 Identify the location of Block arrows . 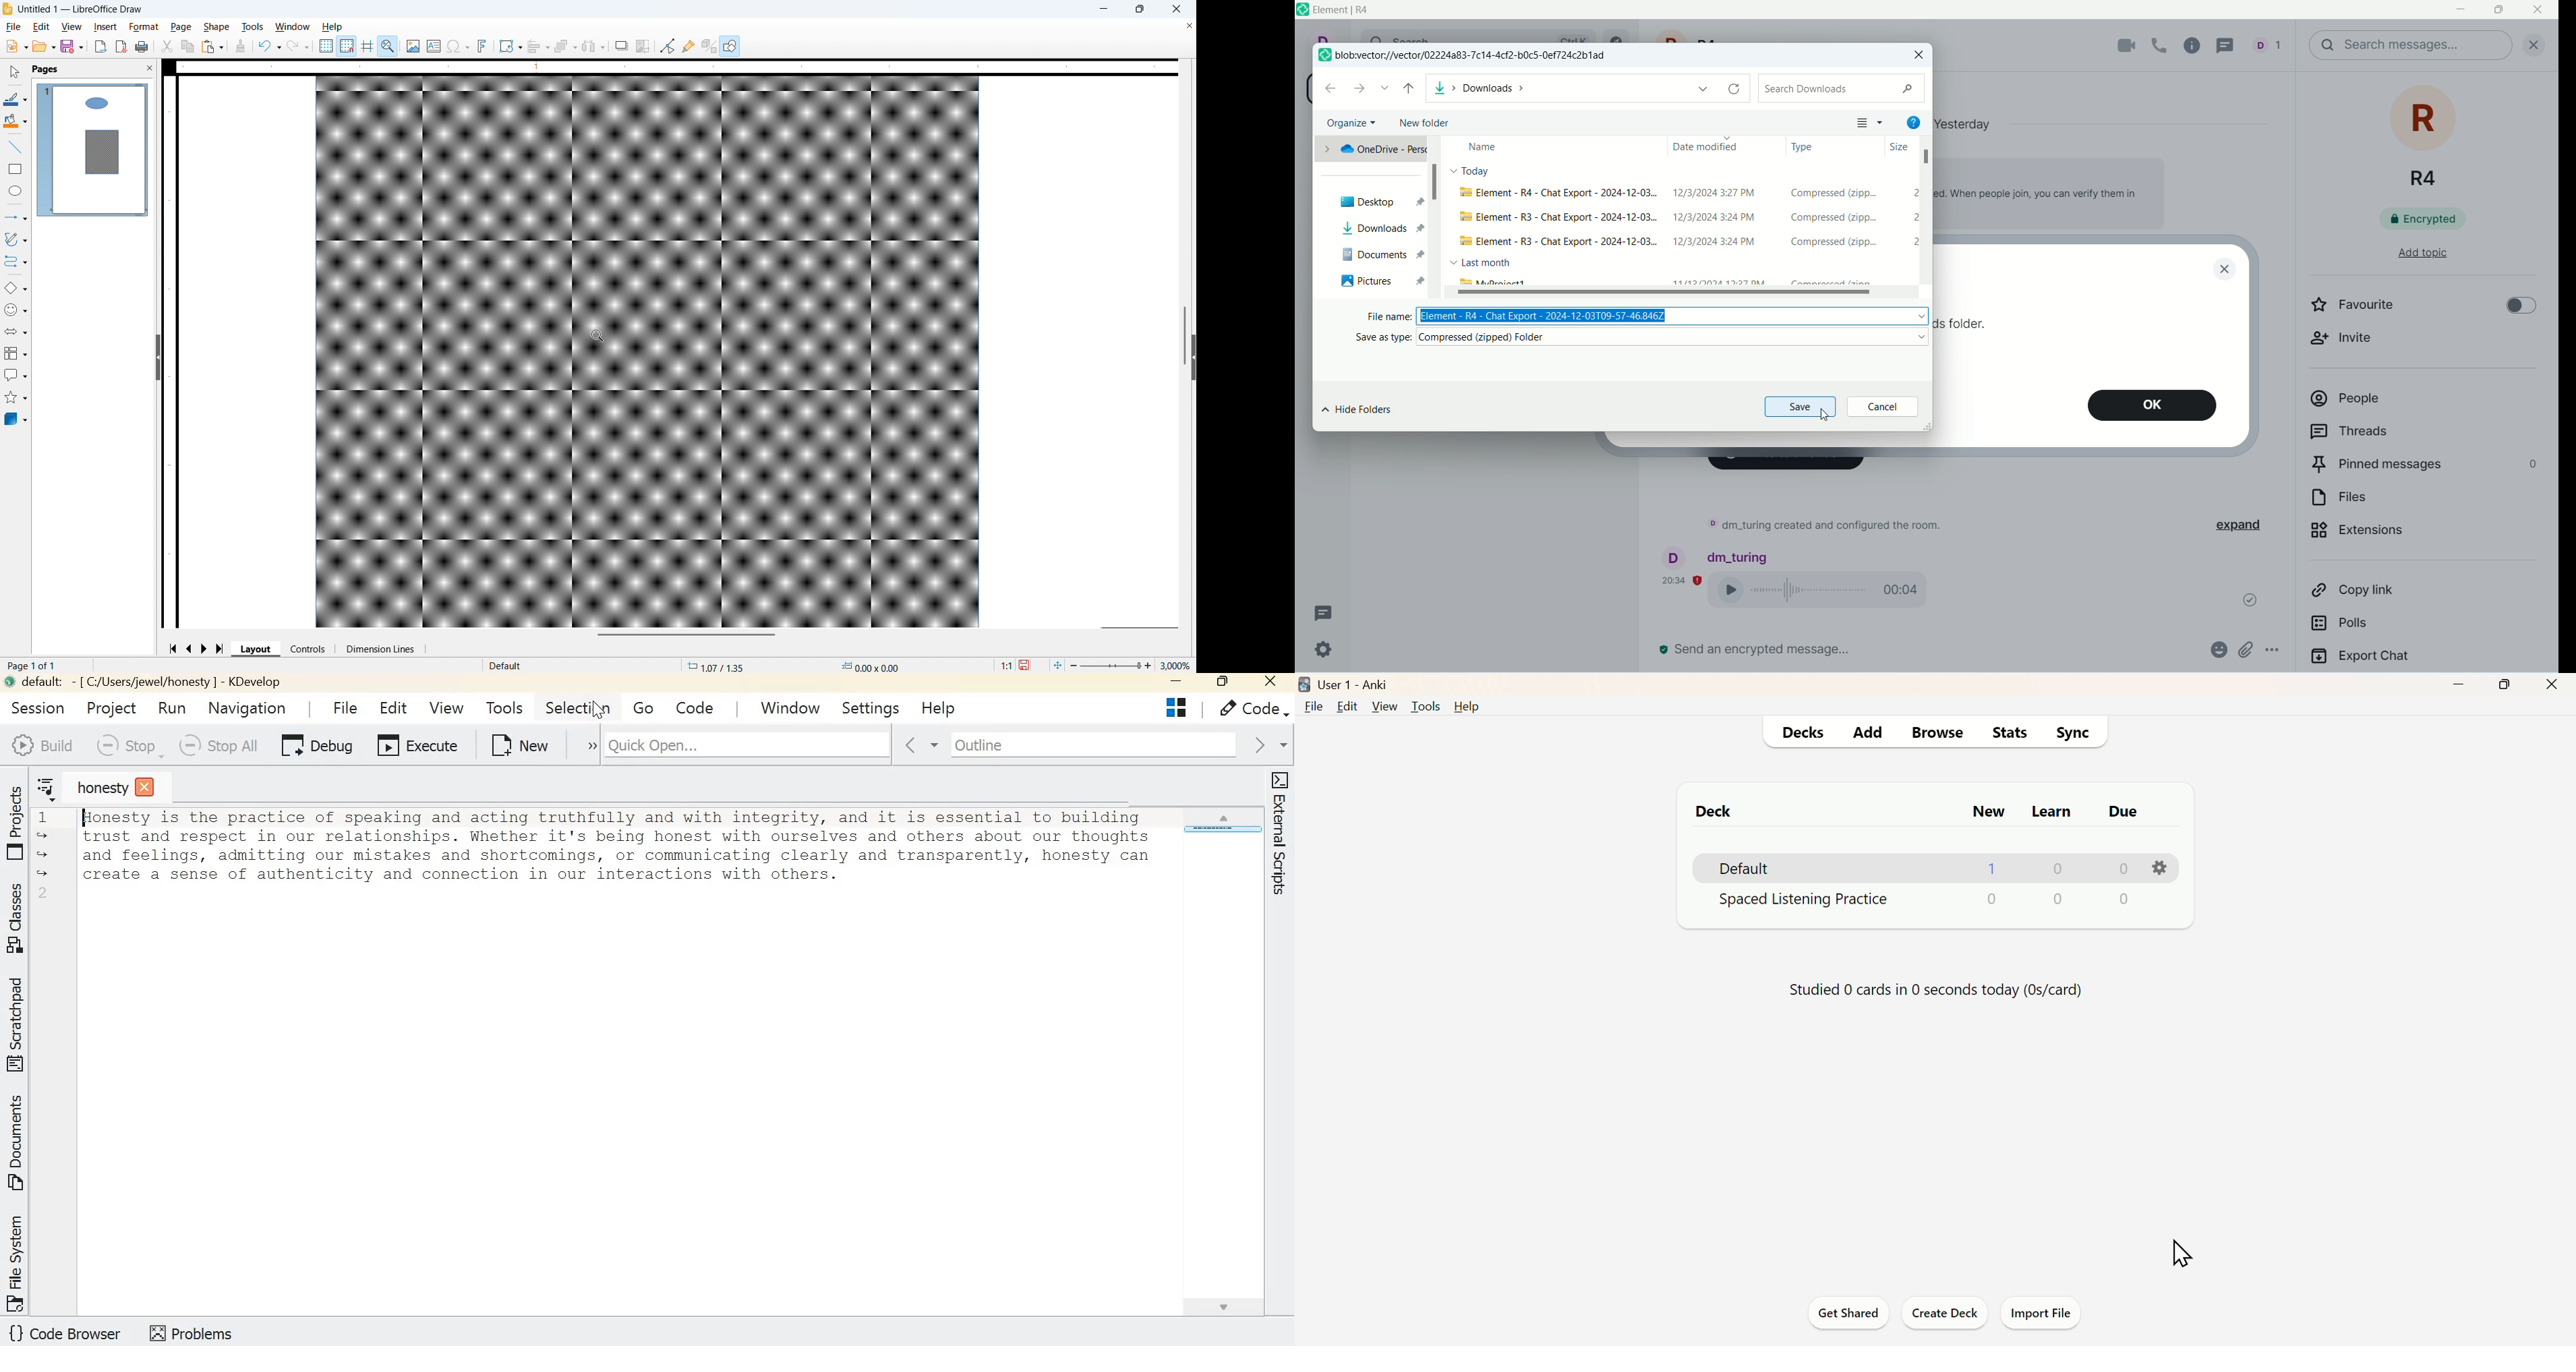
(16, 332).